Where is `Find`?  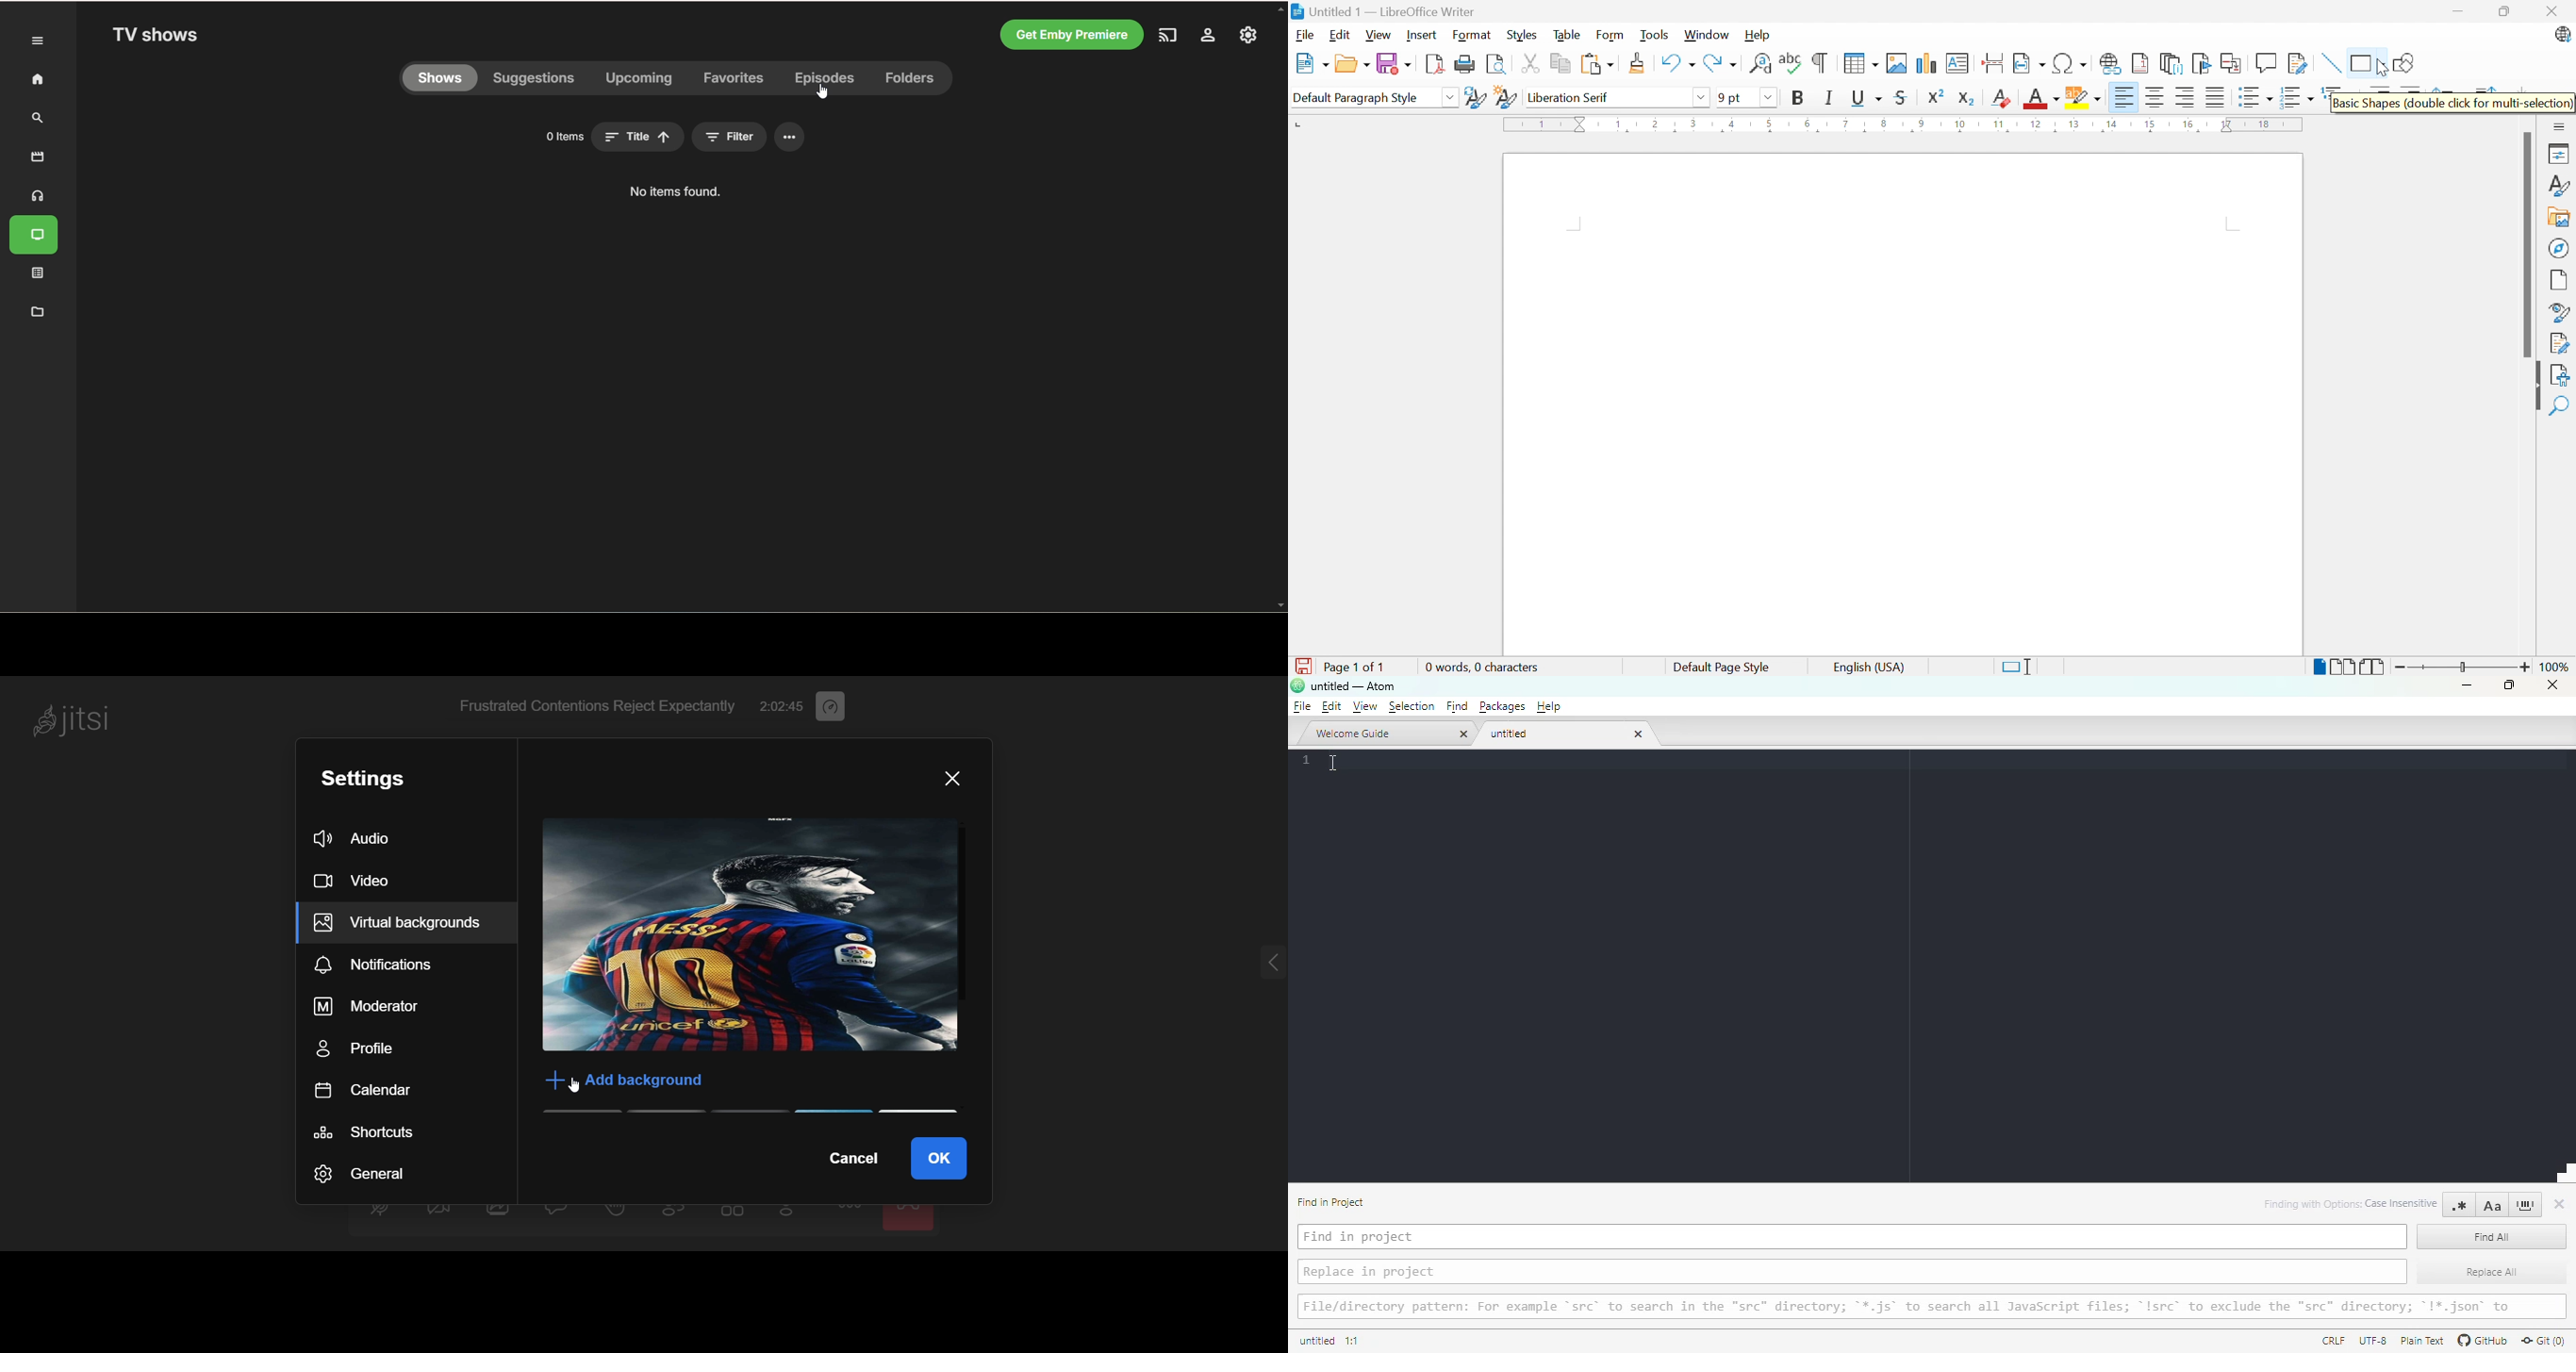 Find is located at coordinates (2558, 407).